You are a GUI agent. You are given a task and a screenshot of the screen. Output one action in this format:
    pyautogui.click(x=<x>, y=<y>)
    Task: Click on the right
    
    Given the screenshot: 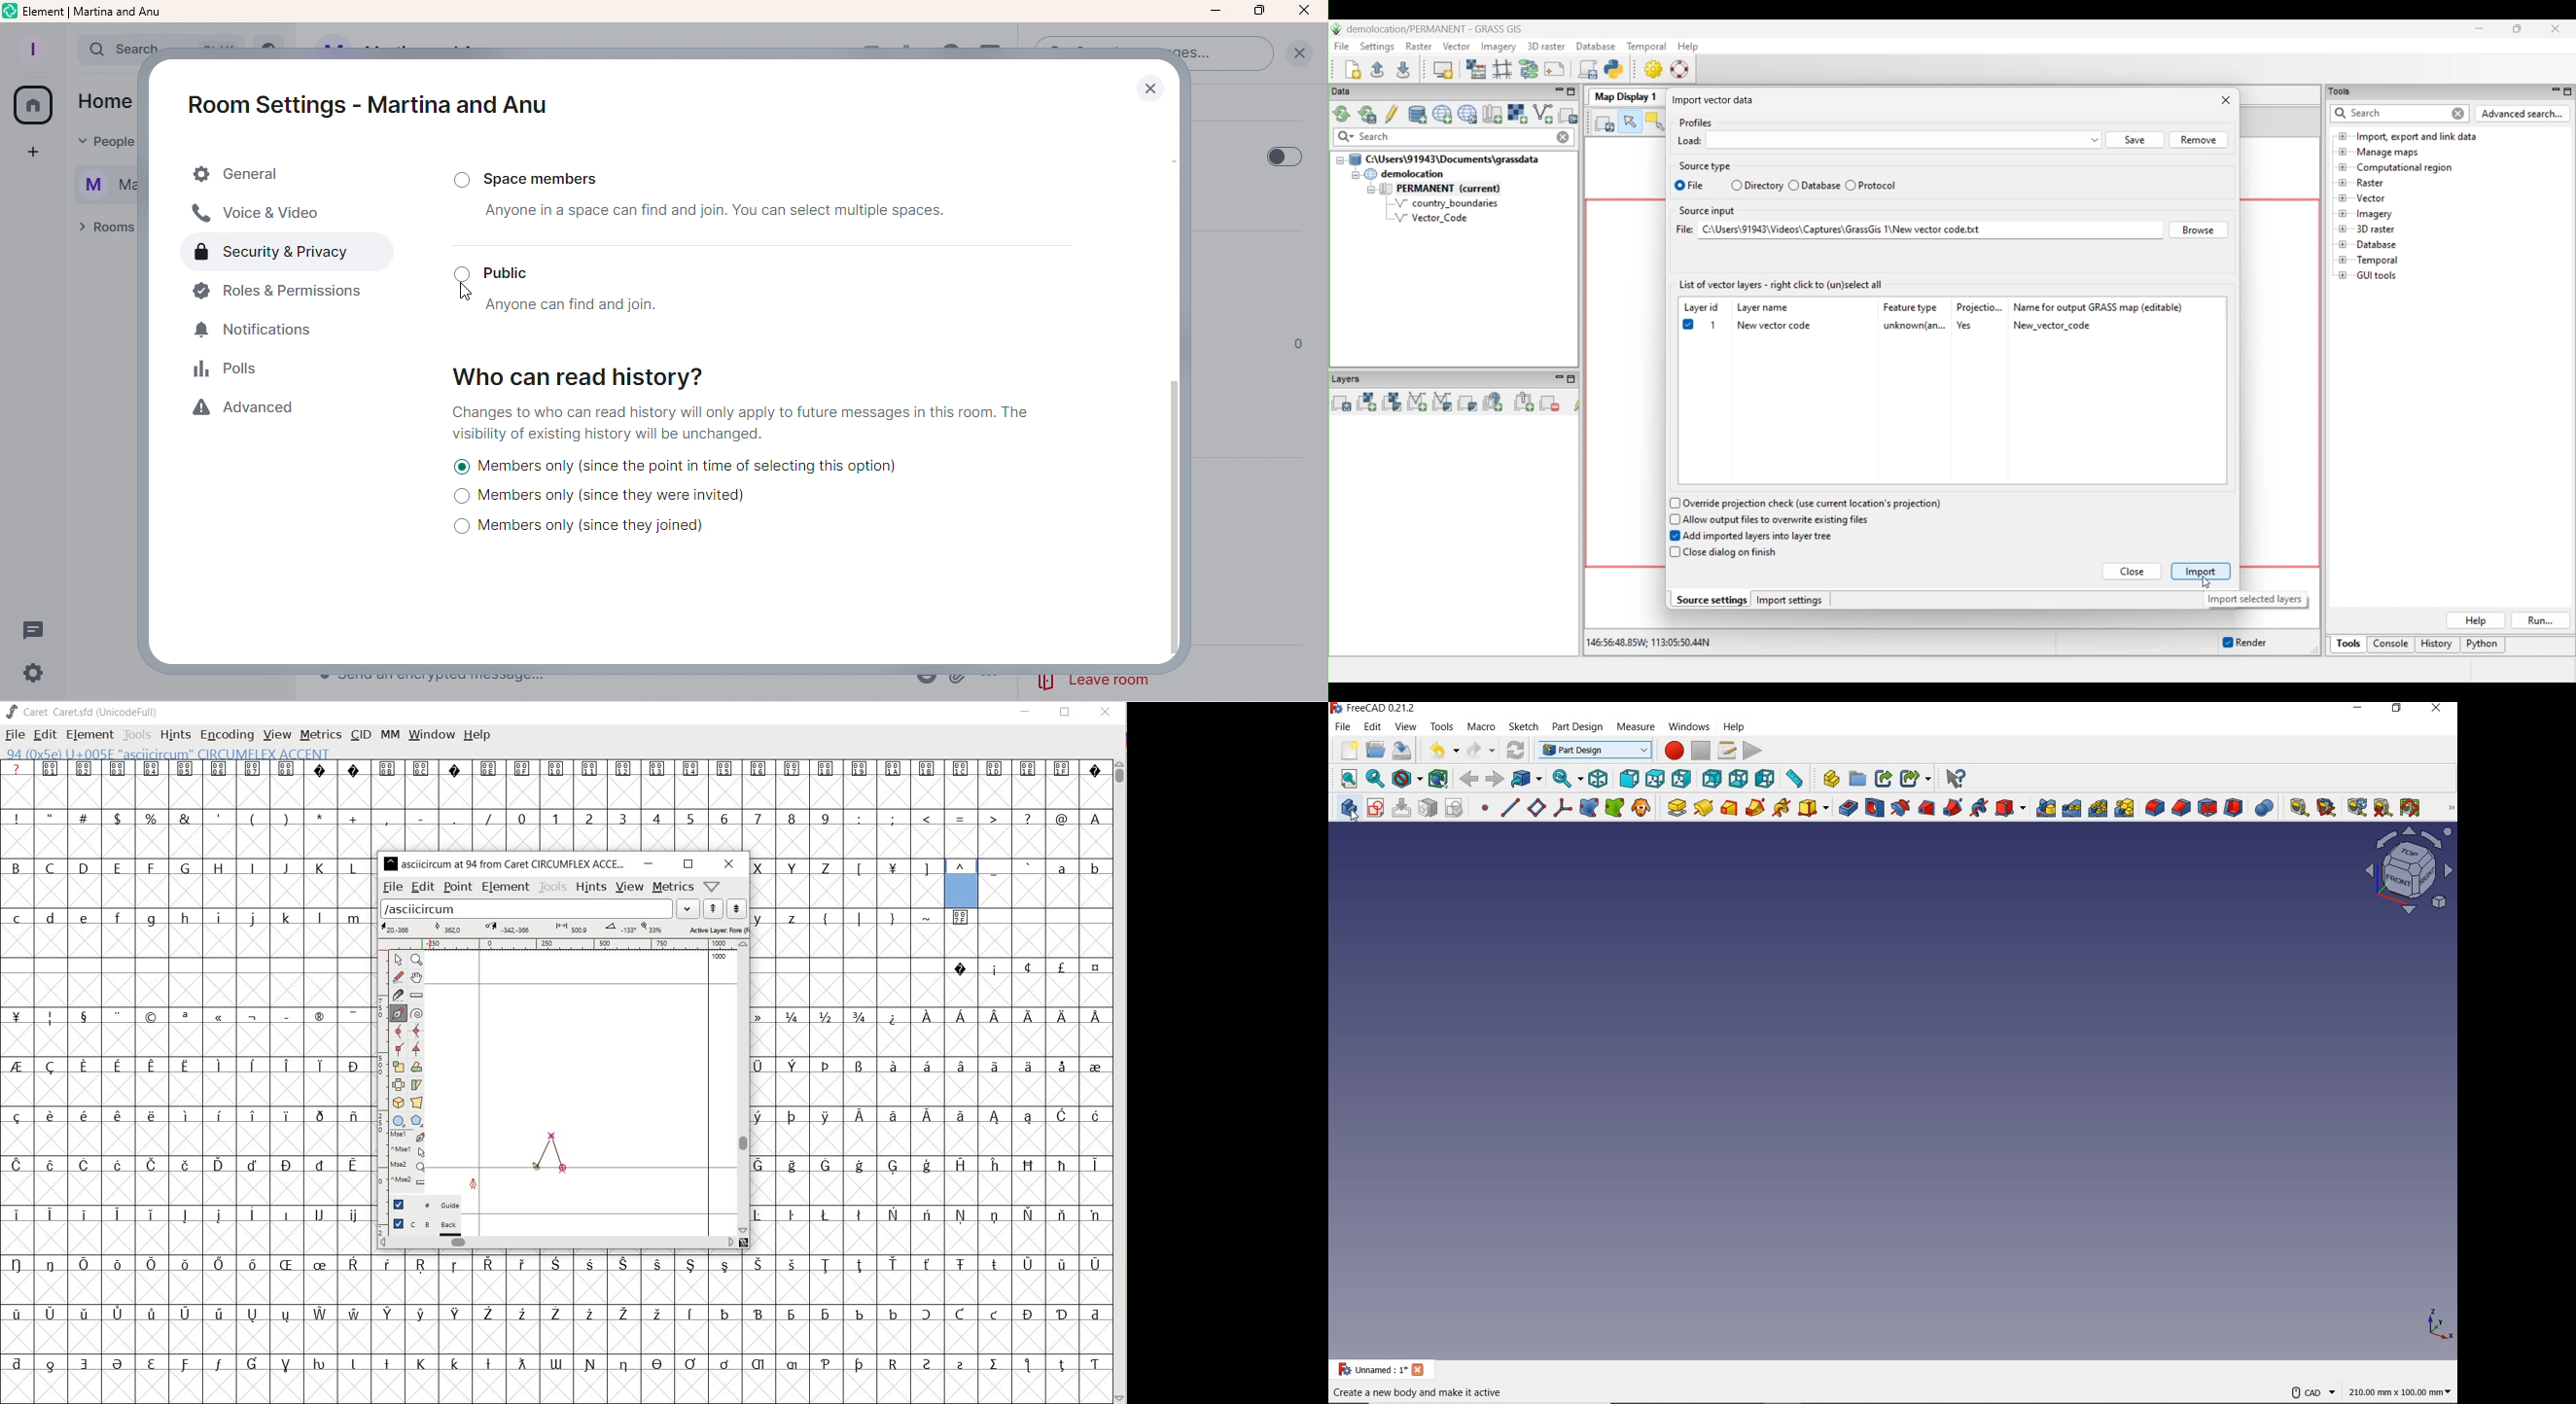 What is the action you would take?
    pyautogui.click(x=1681, y=779)
    